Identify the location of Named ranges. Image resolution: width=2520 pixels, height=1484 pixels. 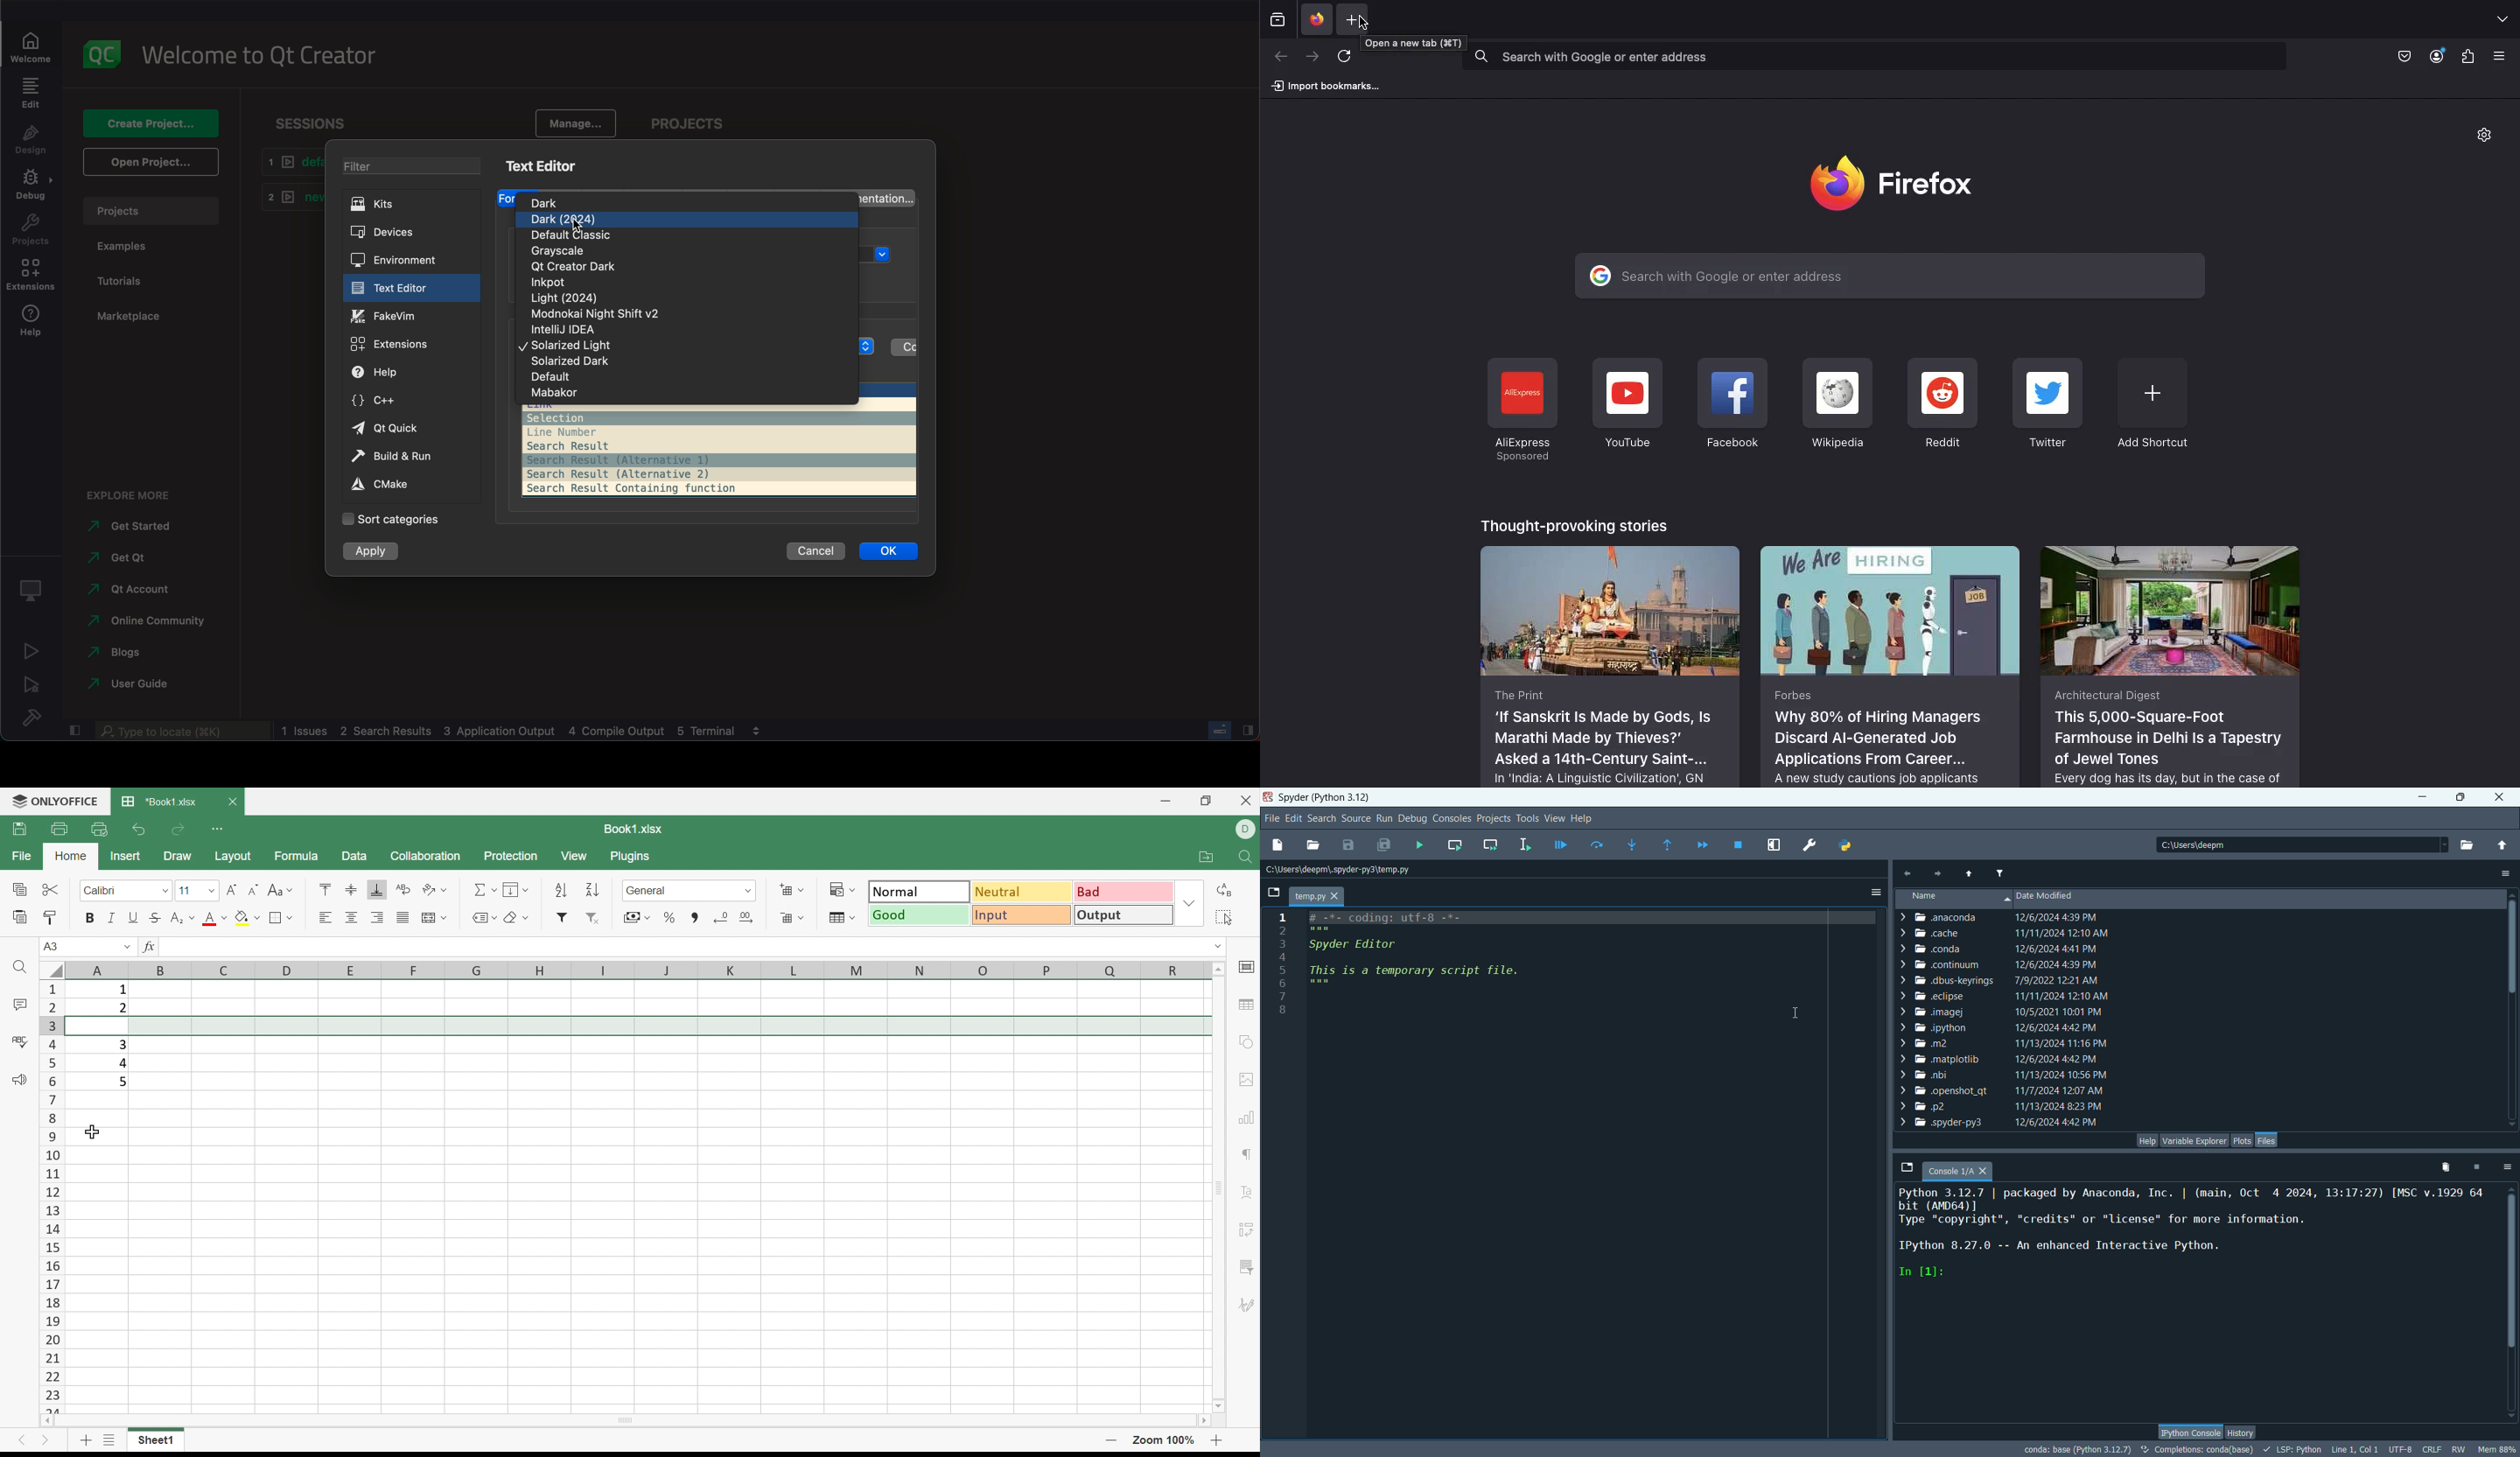
(477, 920).